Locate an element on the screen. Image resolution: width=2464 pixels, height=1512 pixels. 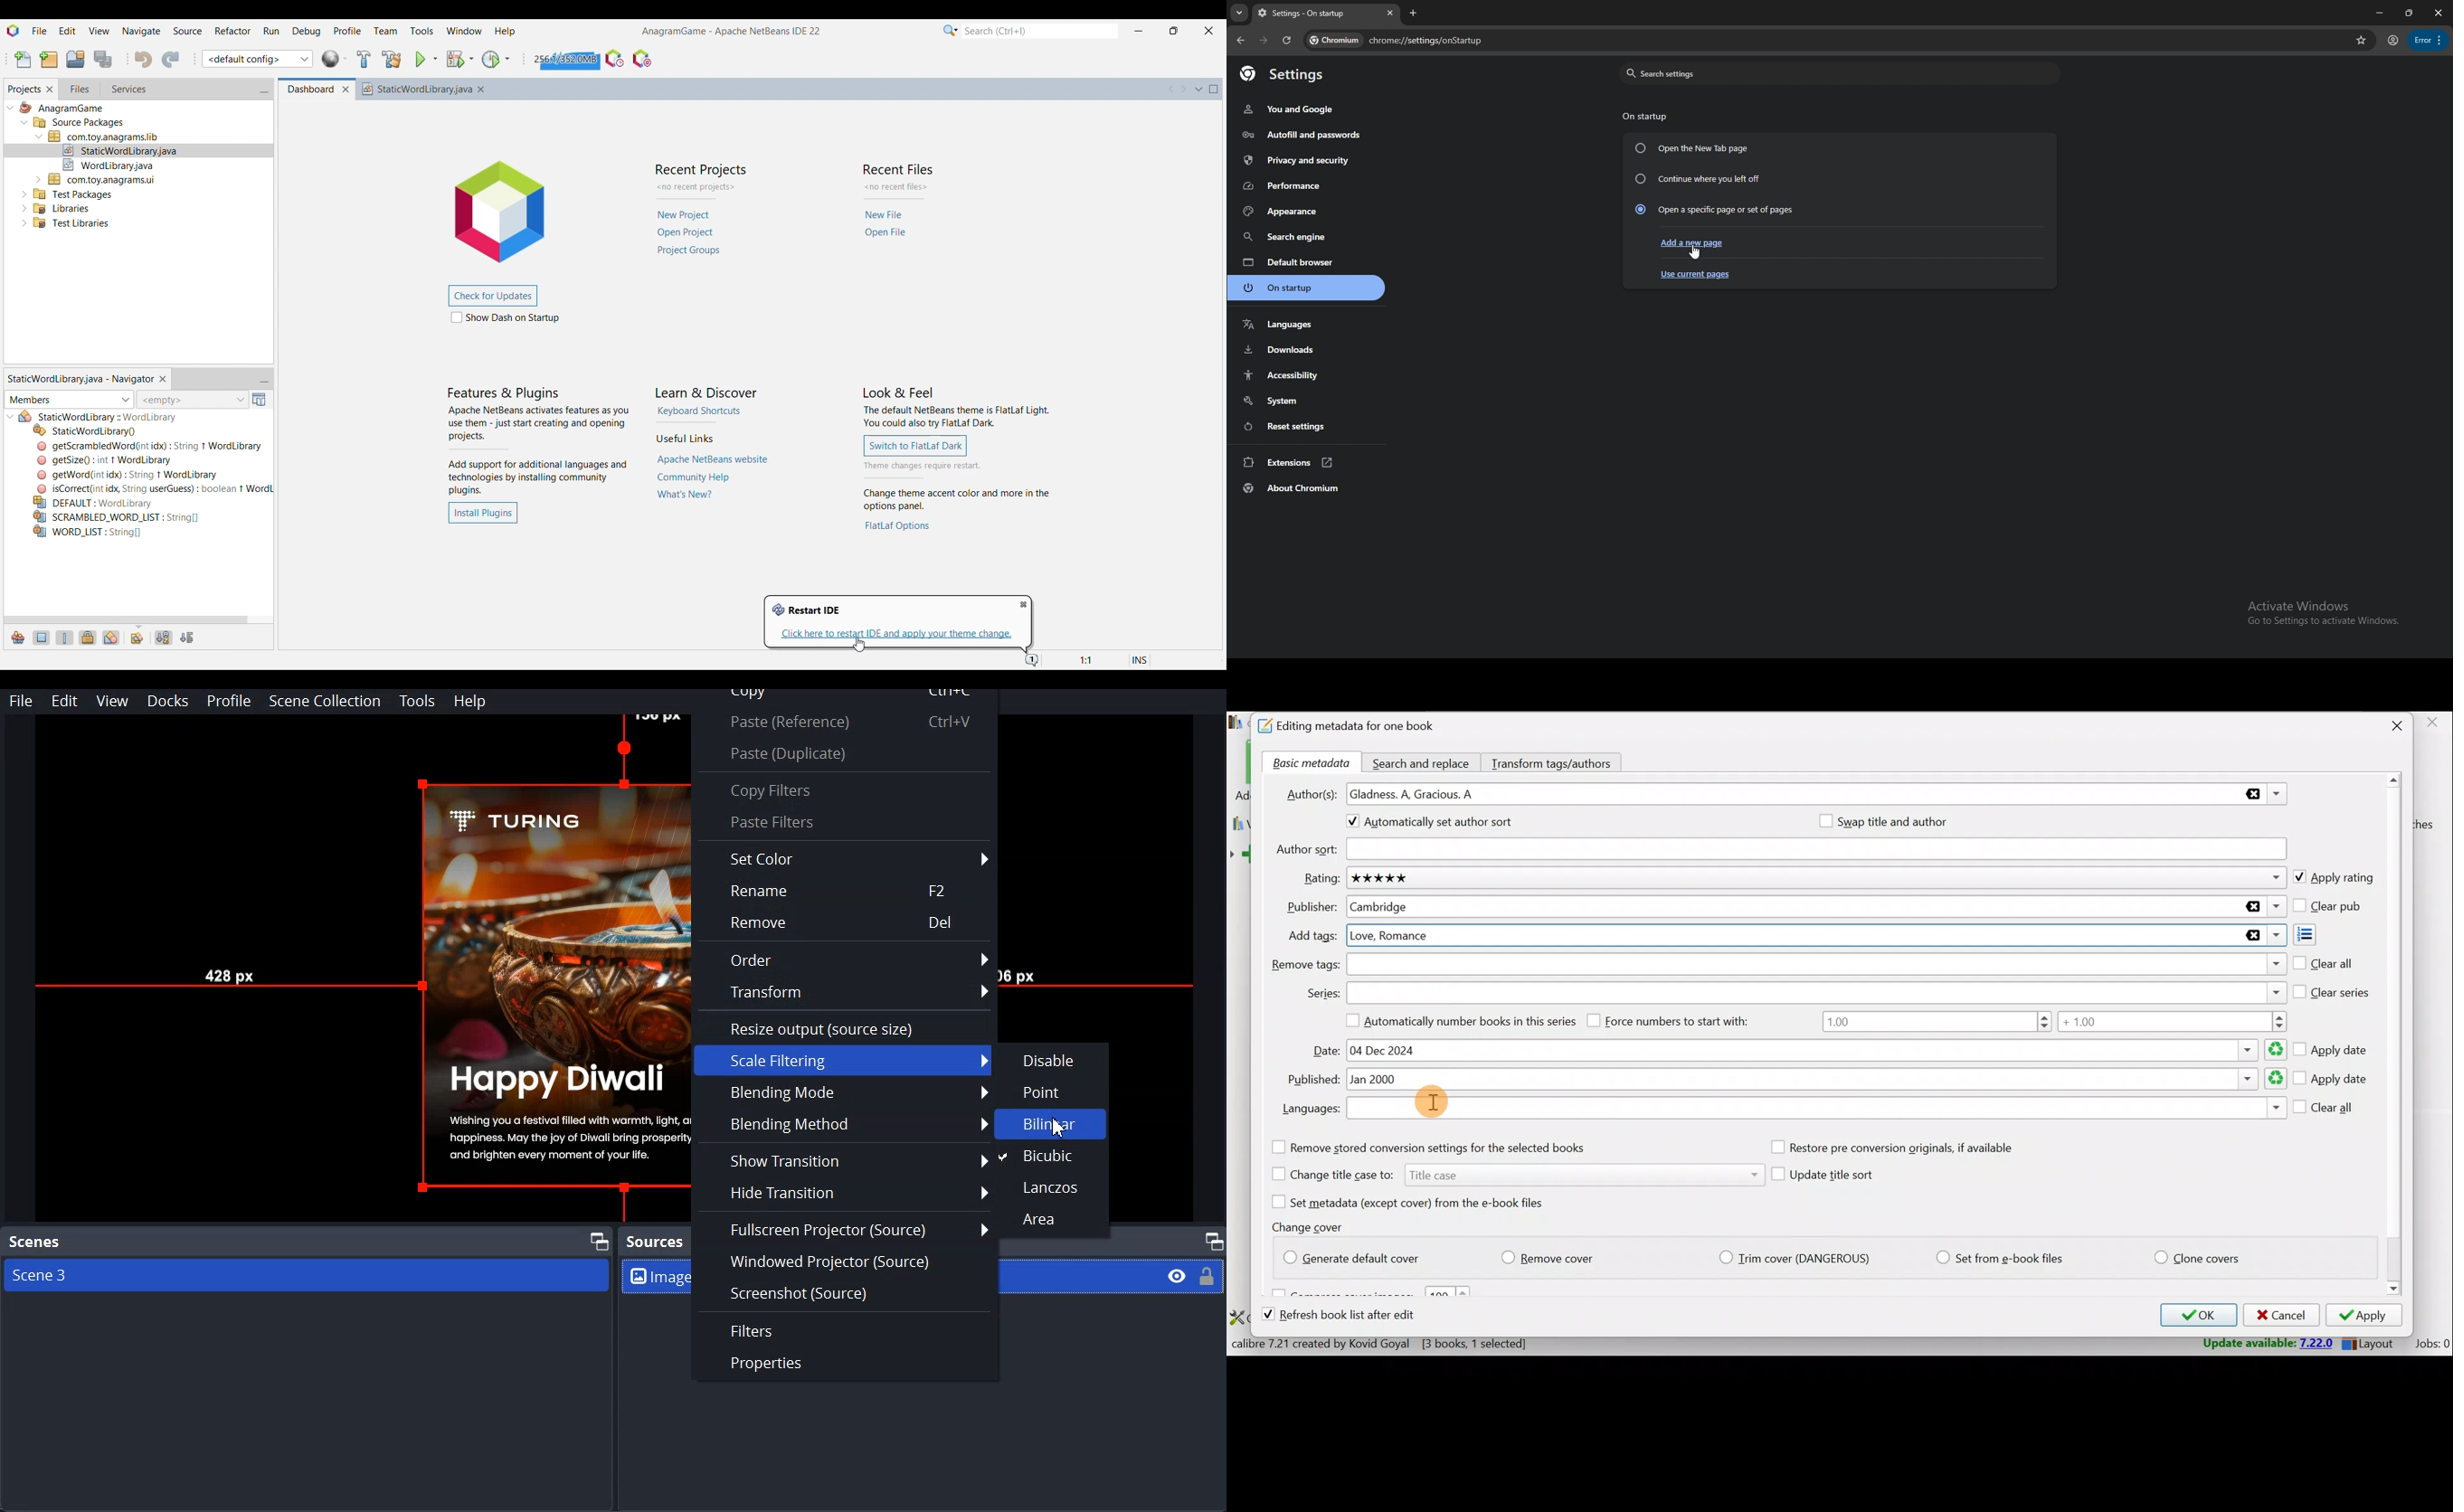
Click to restart and apply change is located at coordinates (897, 635).